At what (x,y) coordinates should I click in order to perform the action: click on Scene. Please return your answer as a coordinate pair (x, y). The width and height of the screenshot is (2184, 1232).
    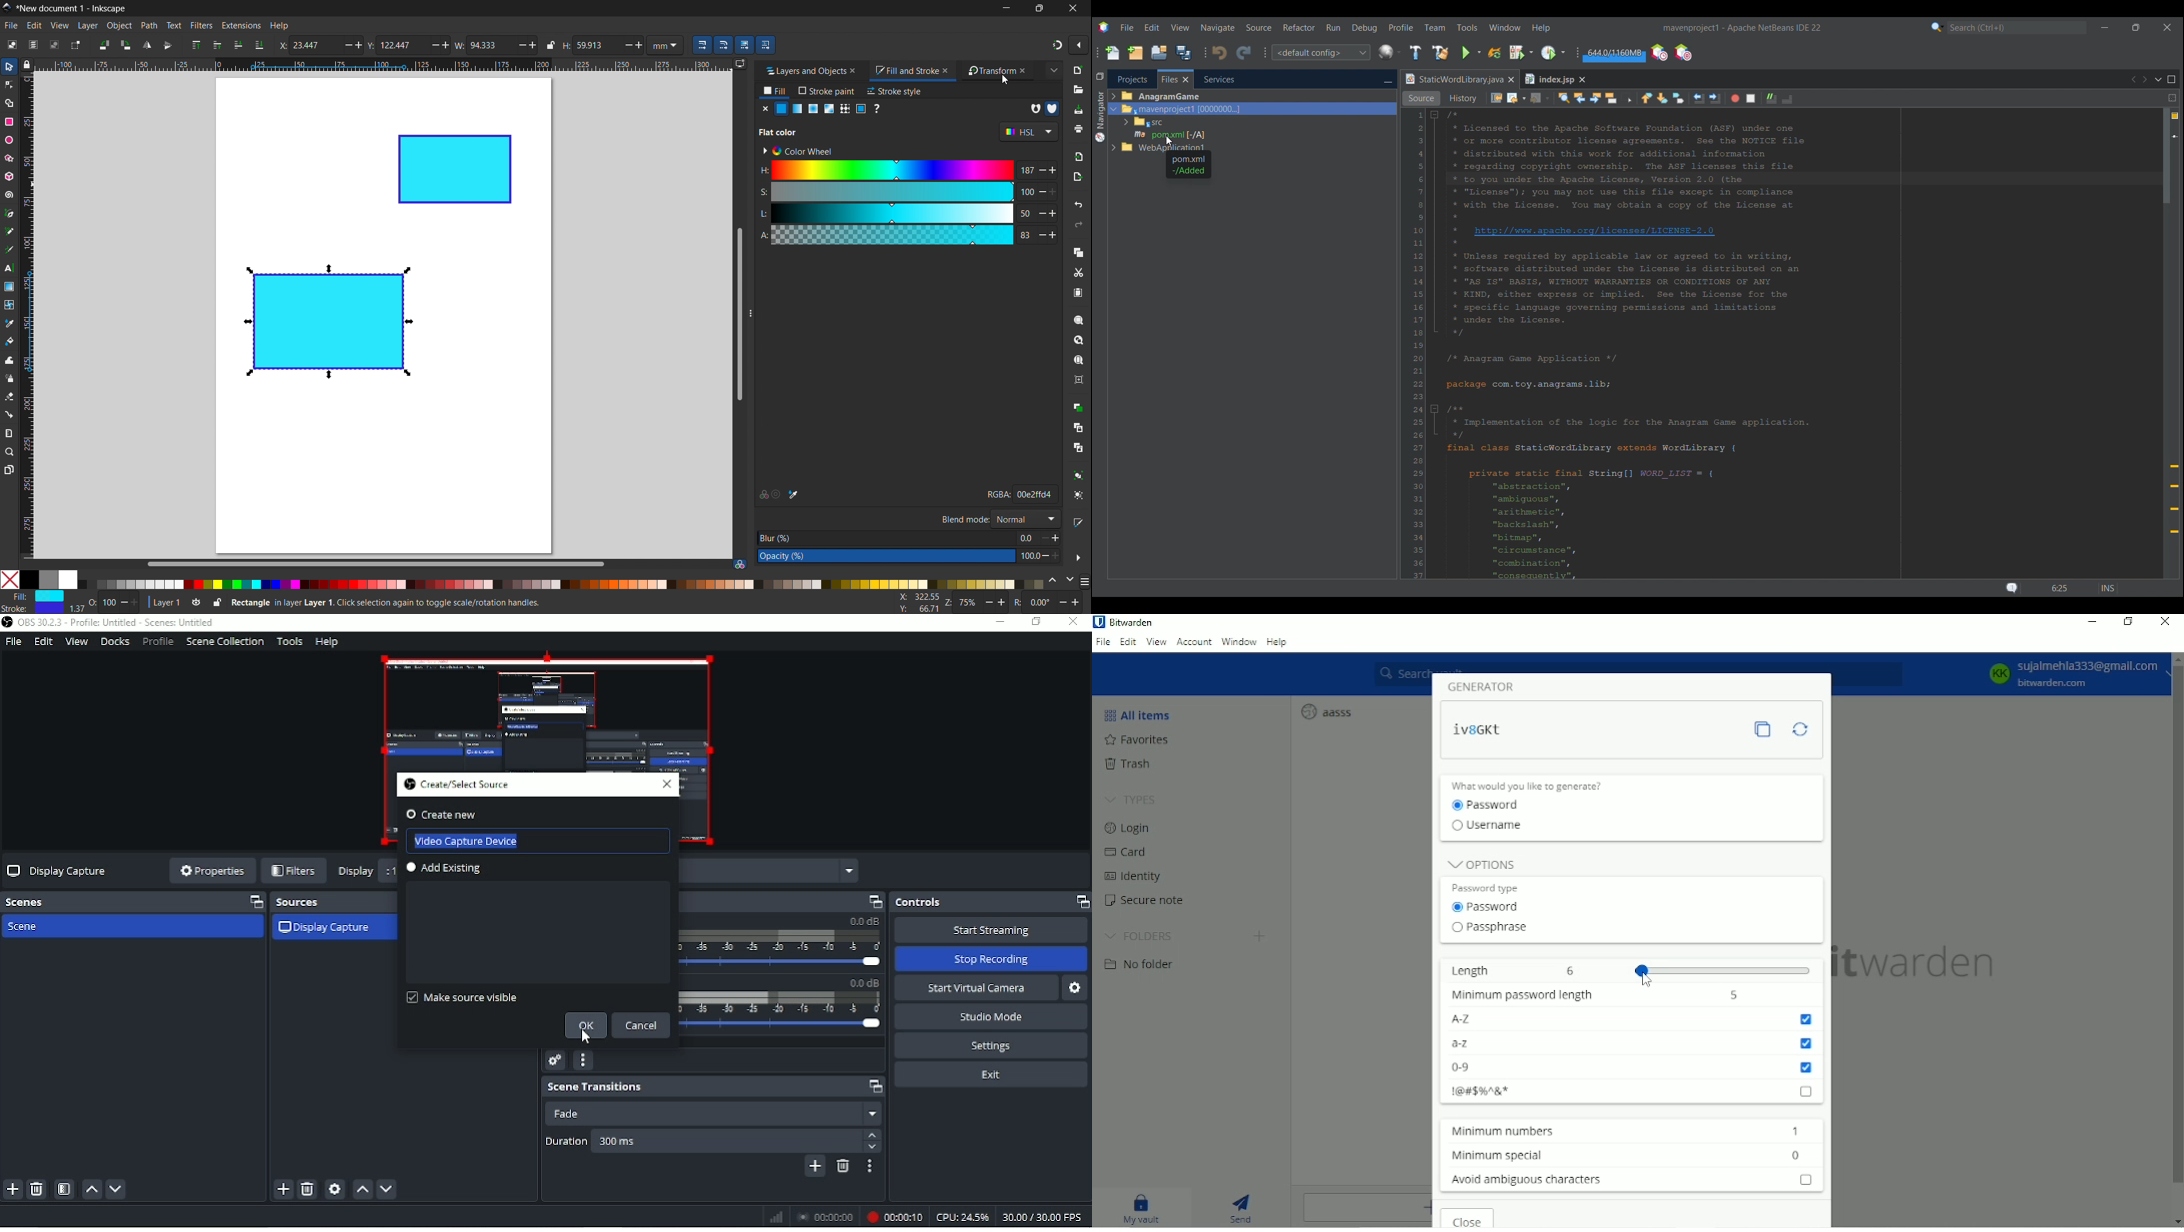
    Looking at the image, I should click on (40, 926).